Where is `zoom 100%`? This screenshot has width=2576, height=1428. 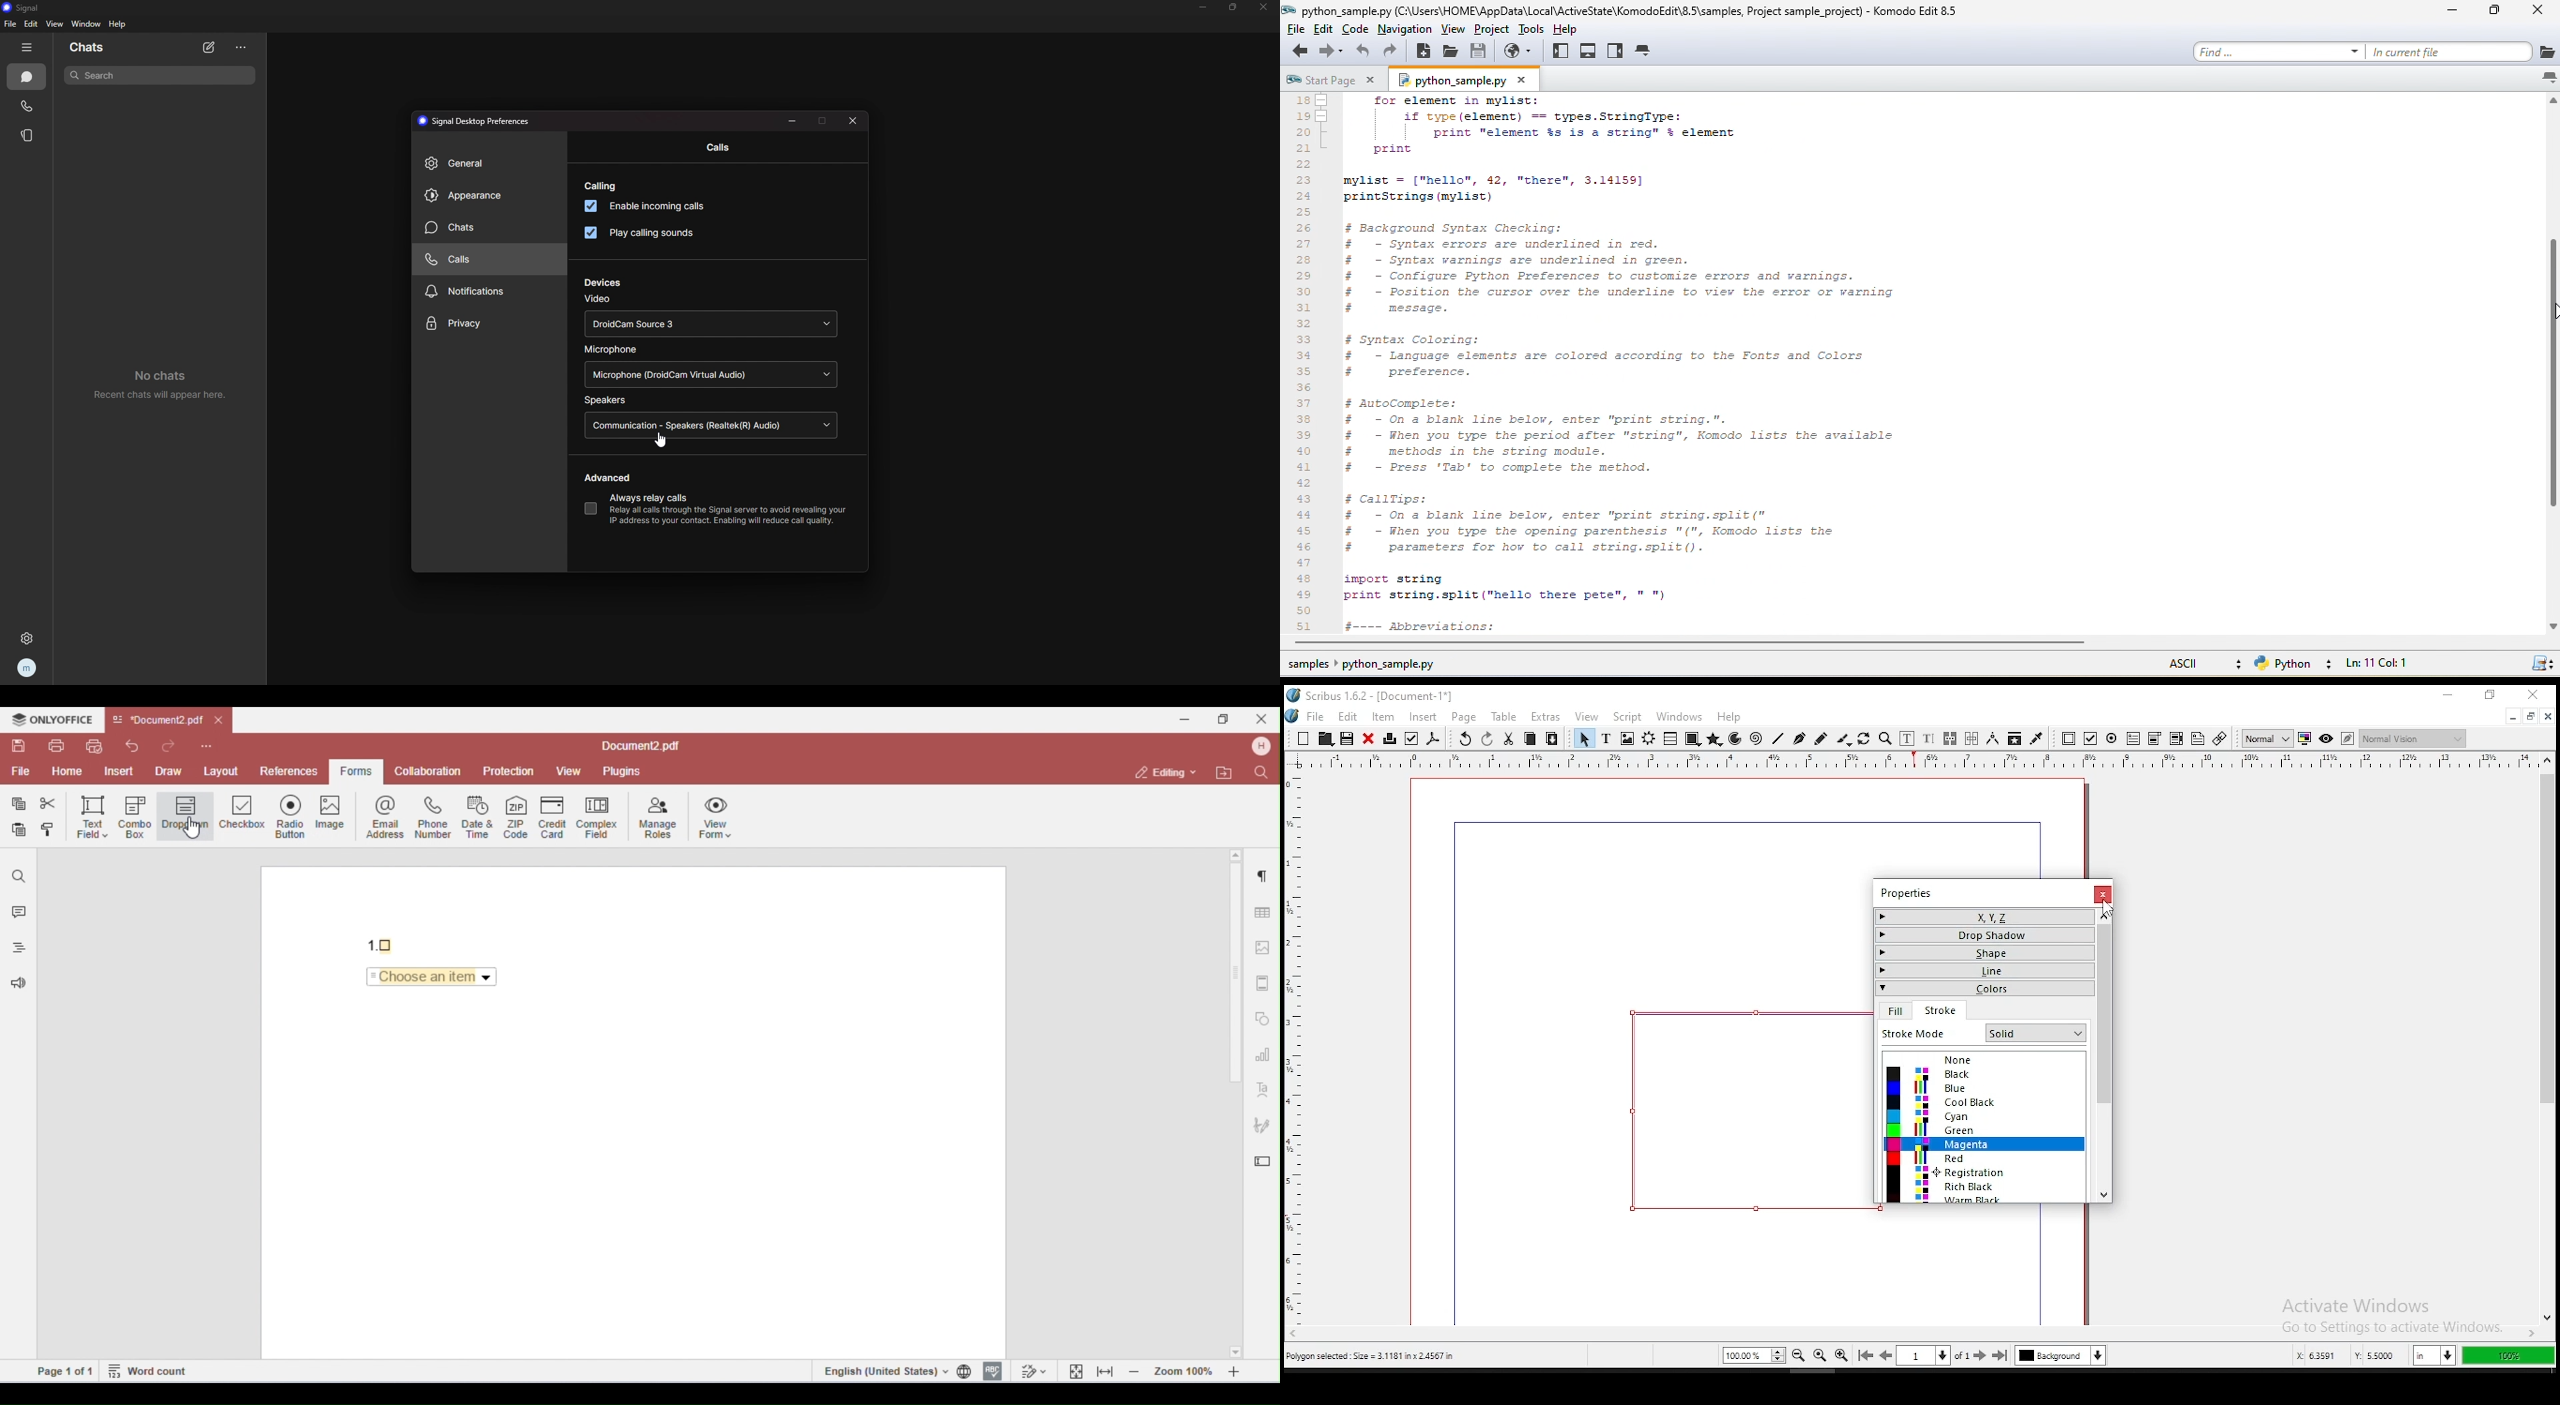
zoom 100% is located at coordinates (1820, 1355).